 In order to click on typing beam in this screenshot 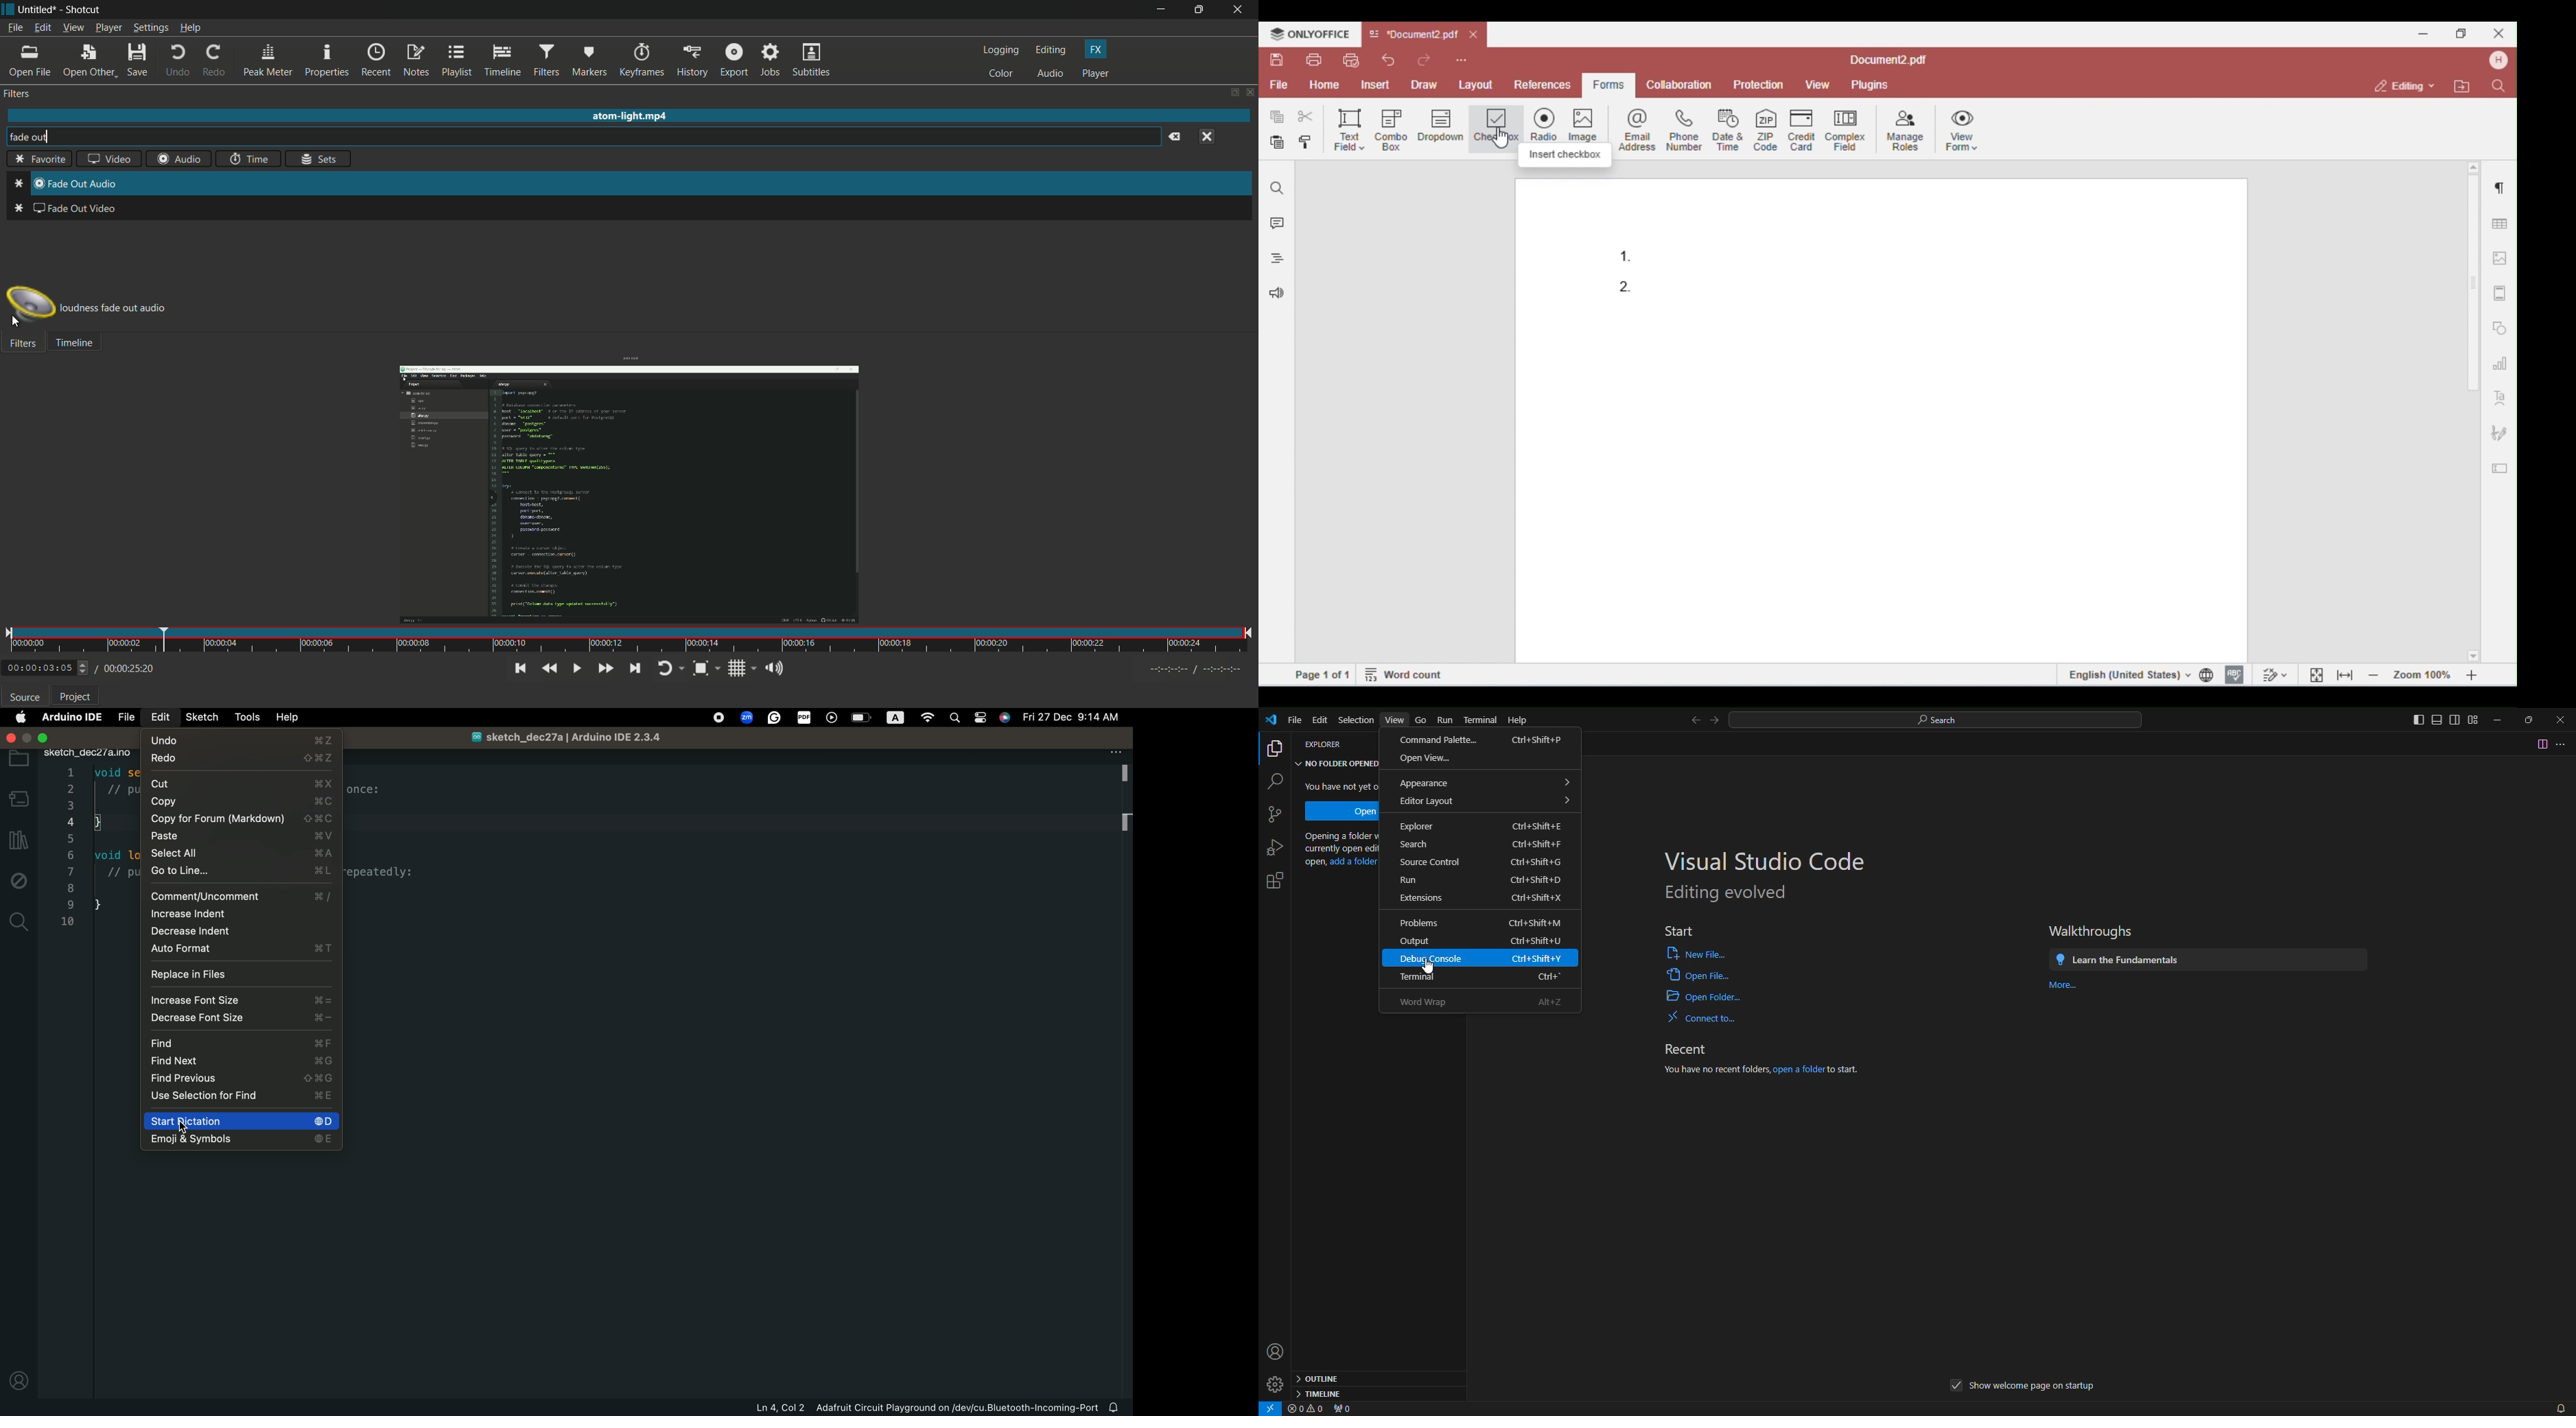, I will do `click(46, 137)`.